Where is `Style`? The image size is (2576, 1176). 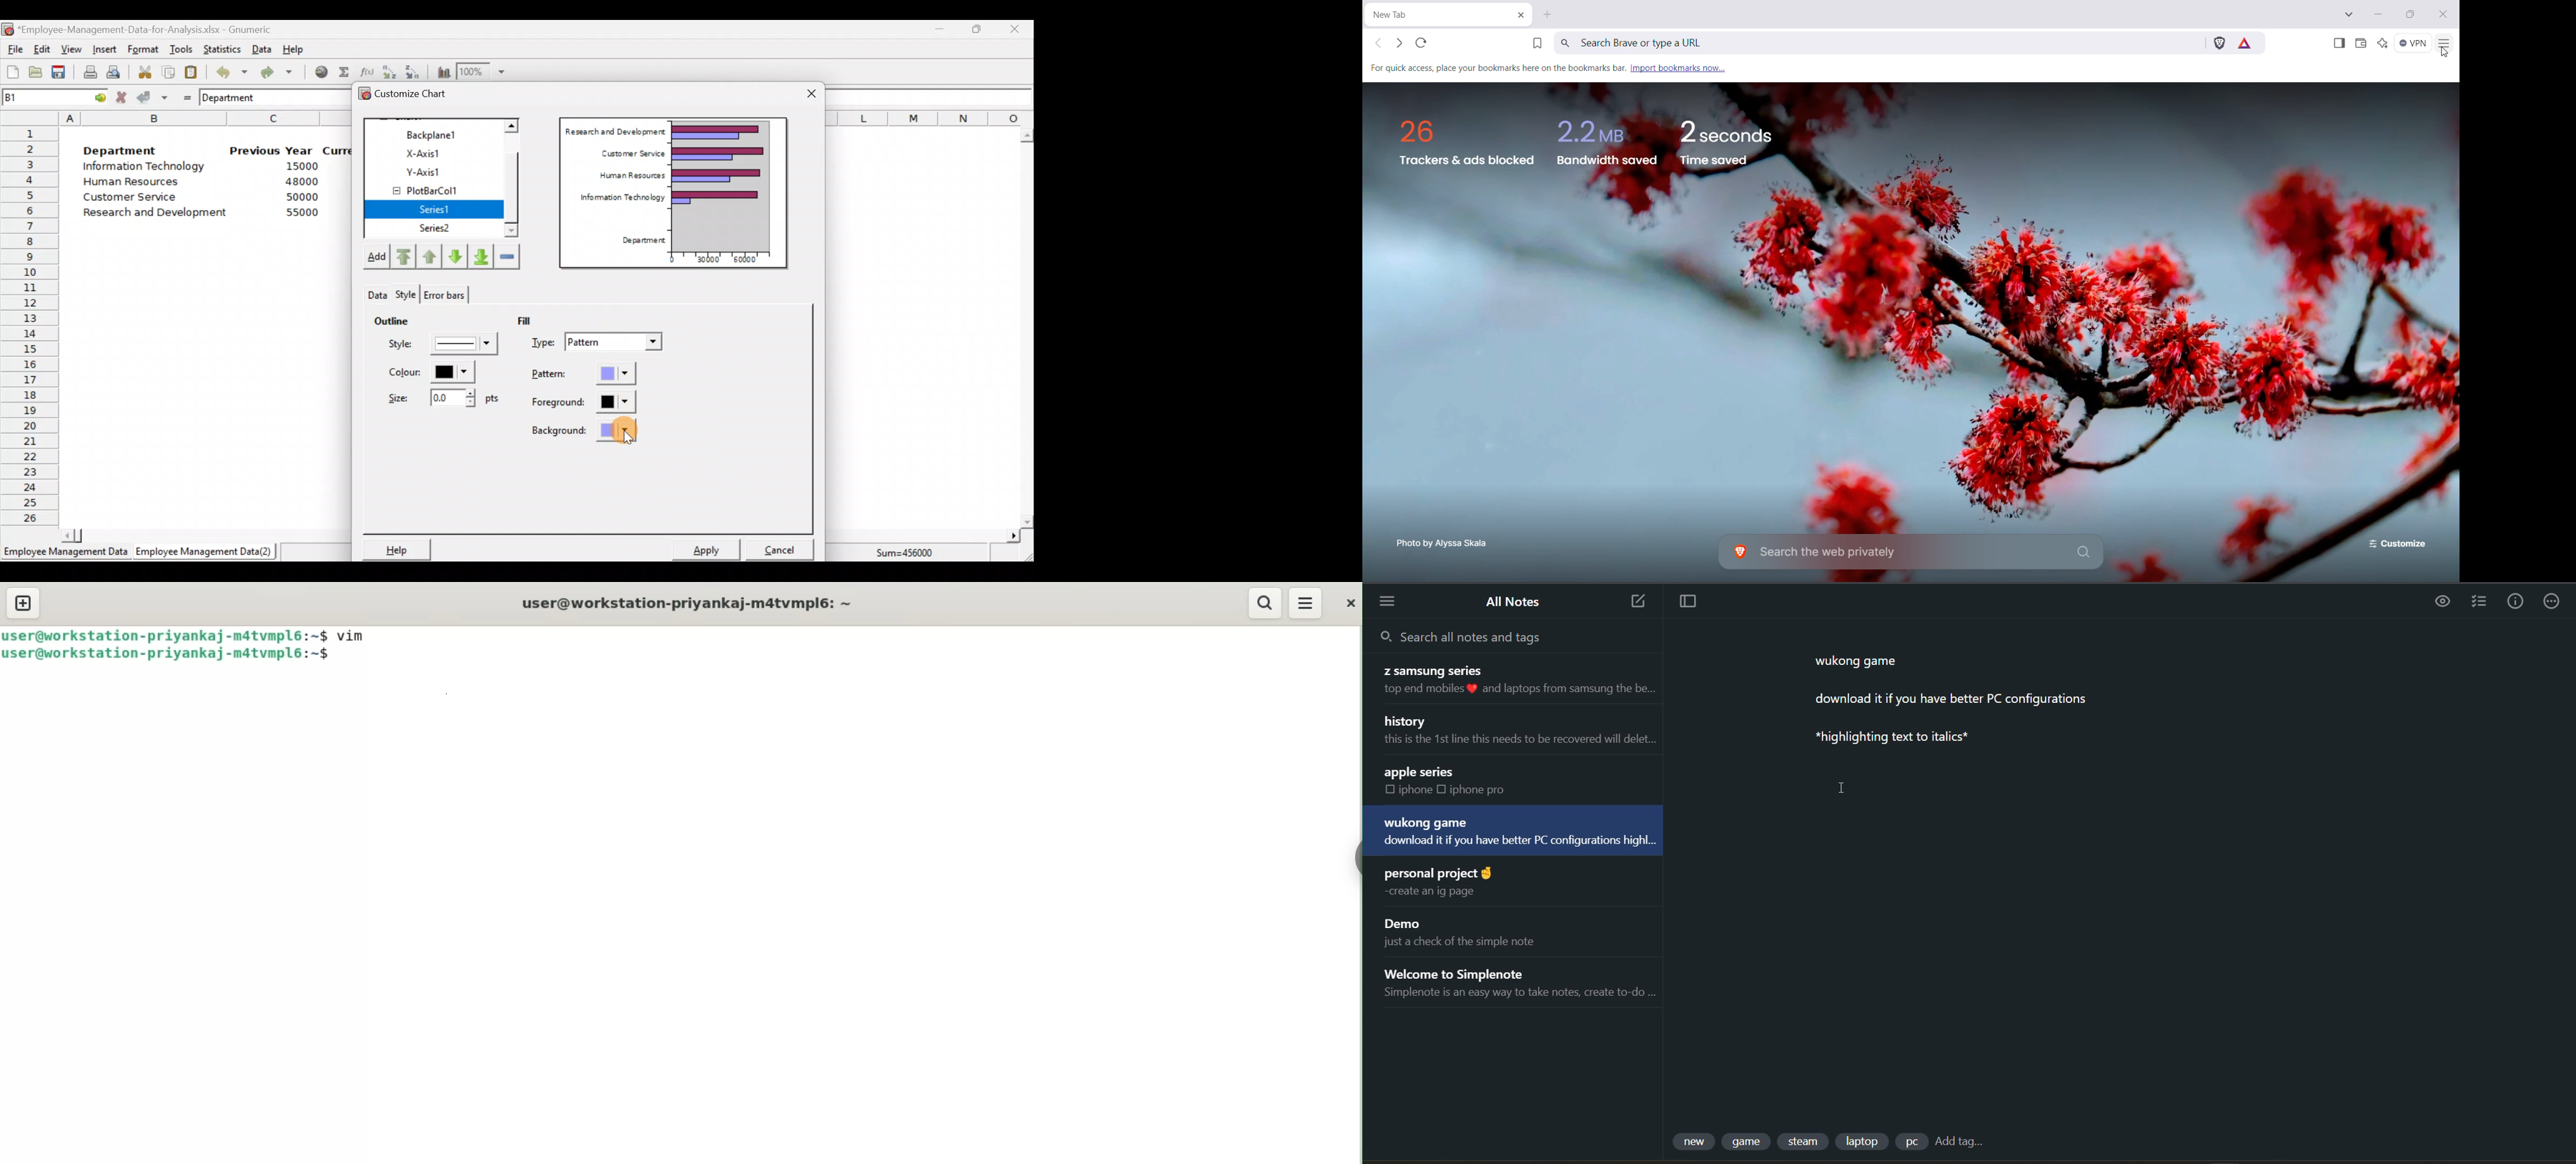
Style is located at coordinates (375, 292).